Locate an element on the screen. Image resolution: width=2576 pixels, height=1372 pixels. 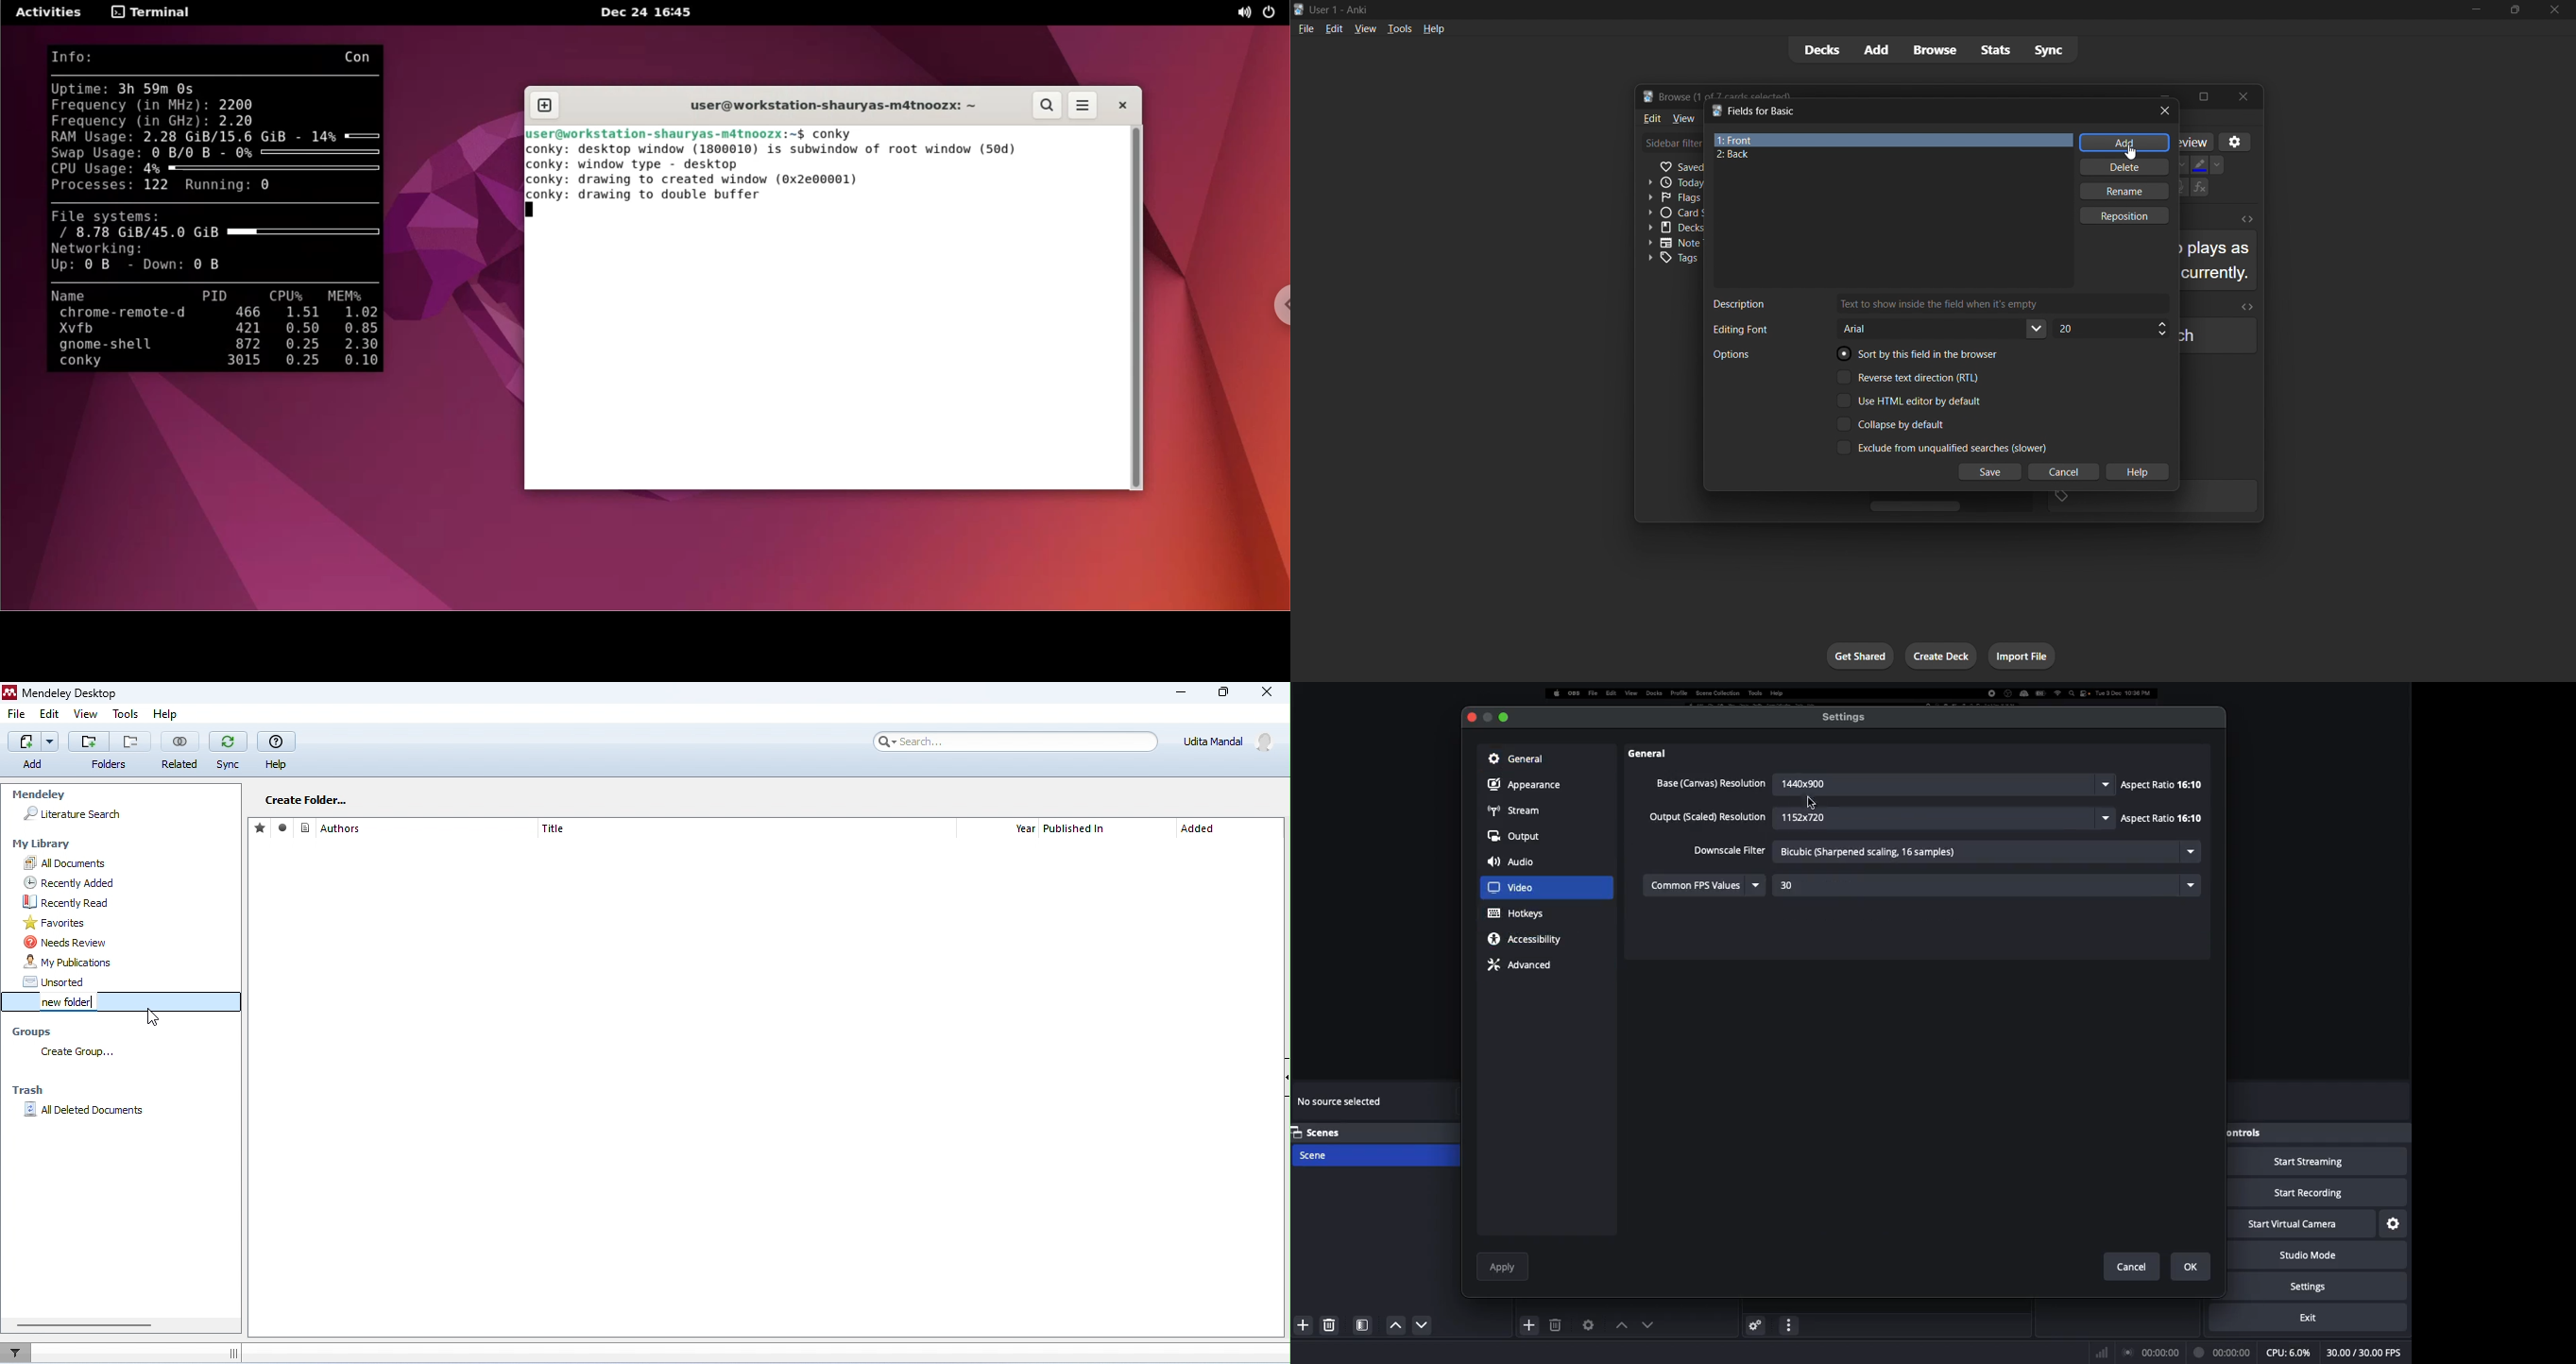
filter documents by author, tag or publication is located at coordinates (21, 1351).